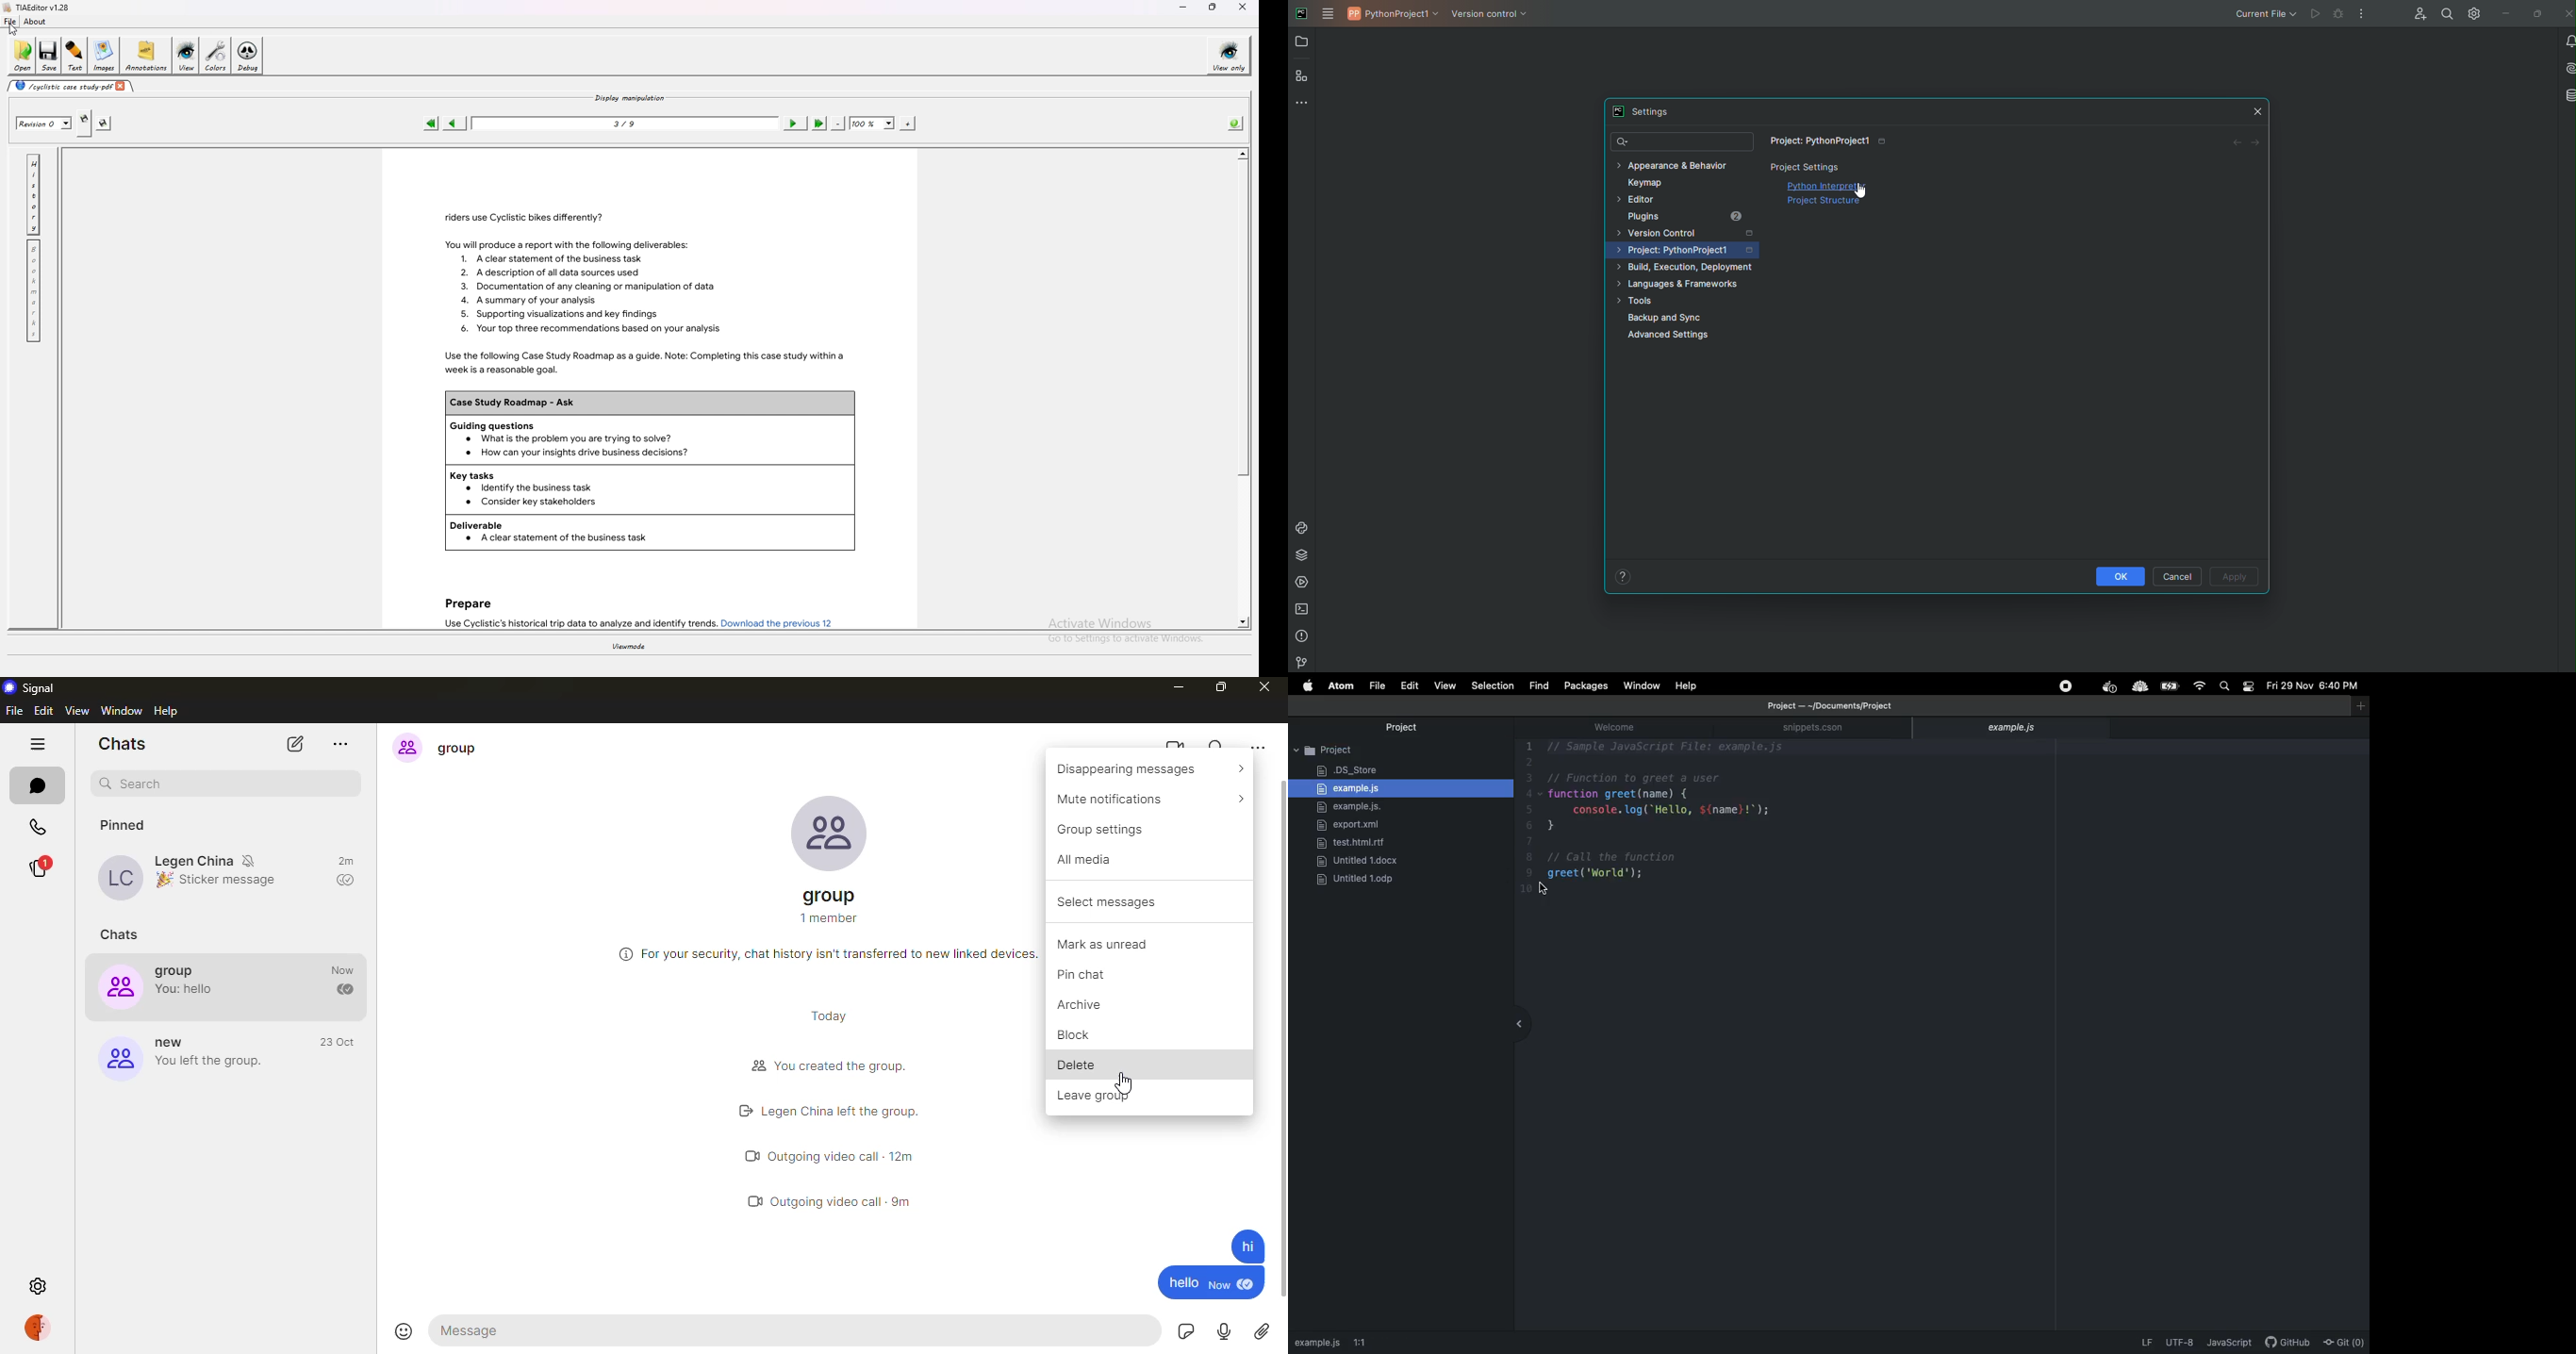 The image size is (2576, 1372). Describe the element at coordinates (2444, 13) in the screenshot. I see `Find` at that location.